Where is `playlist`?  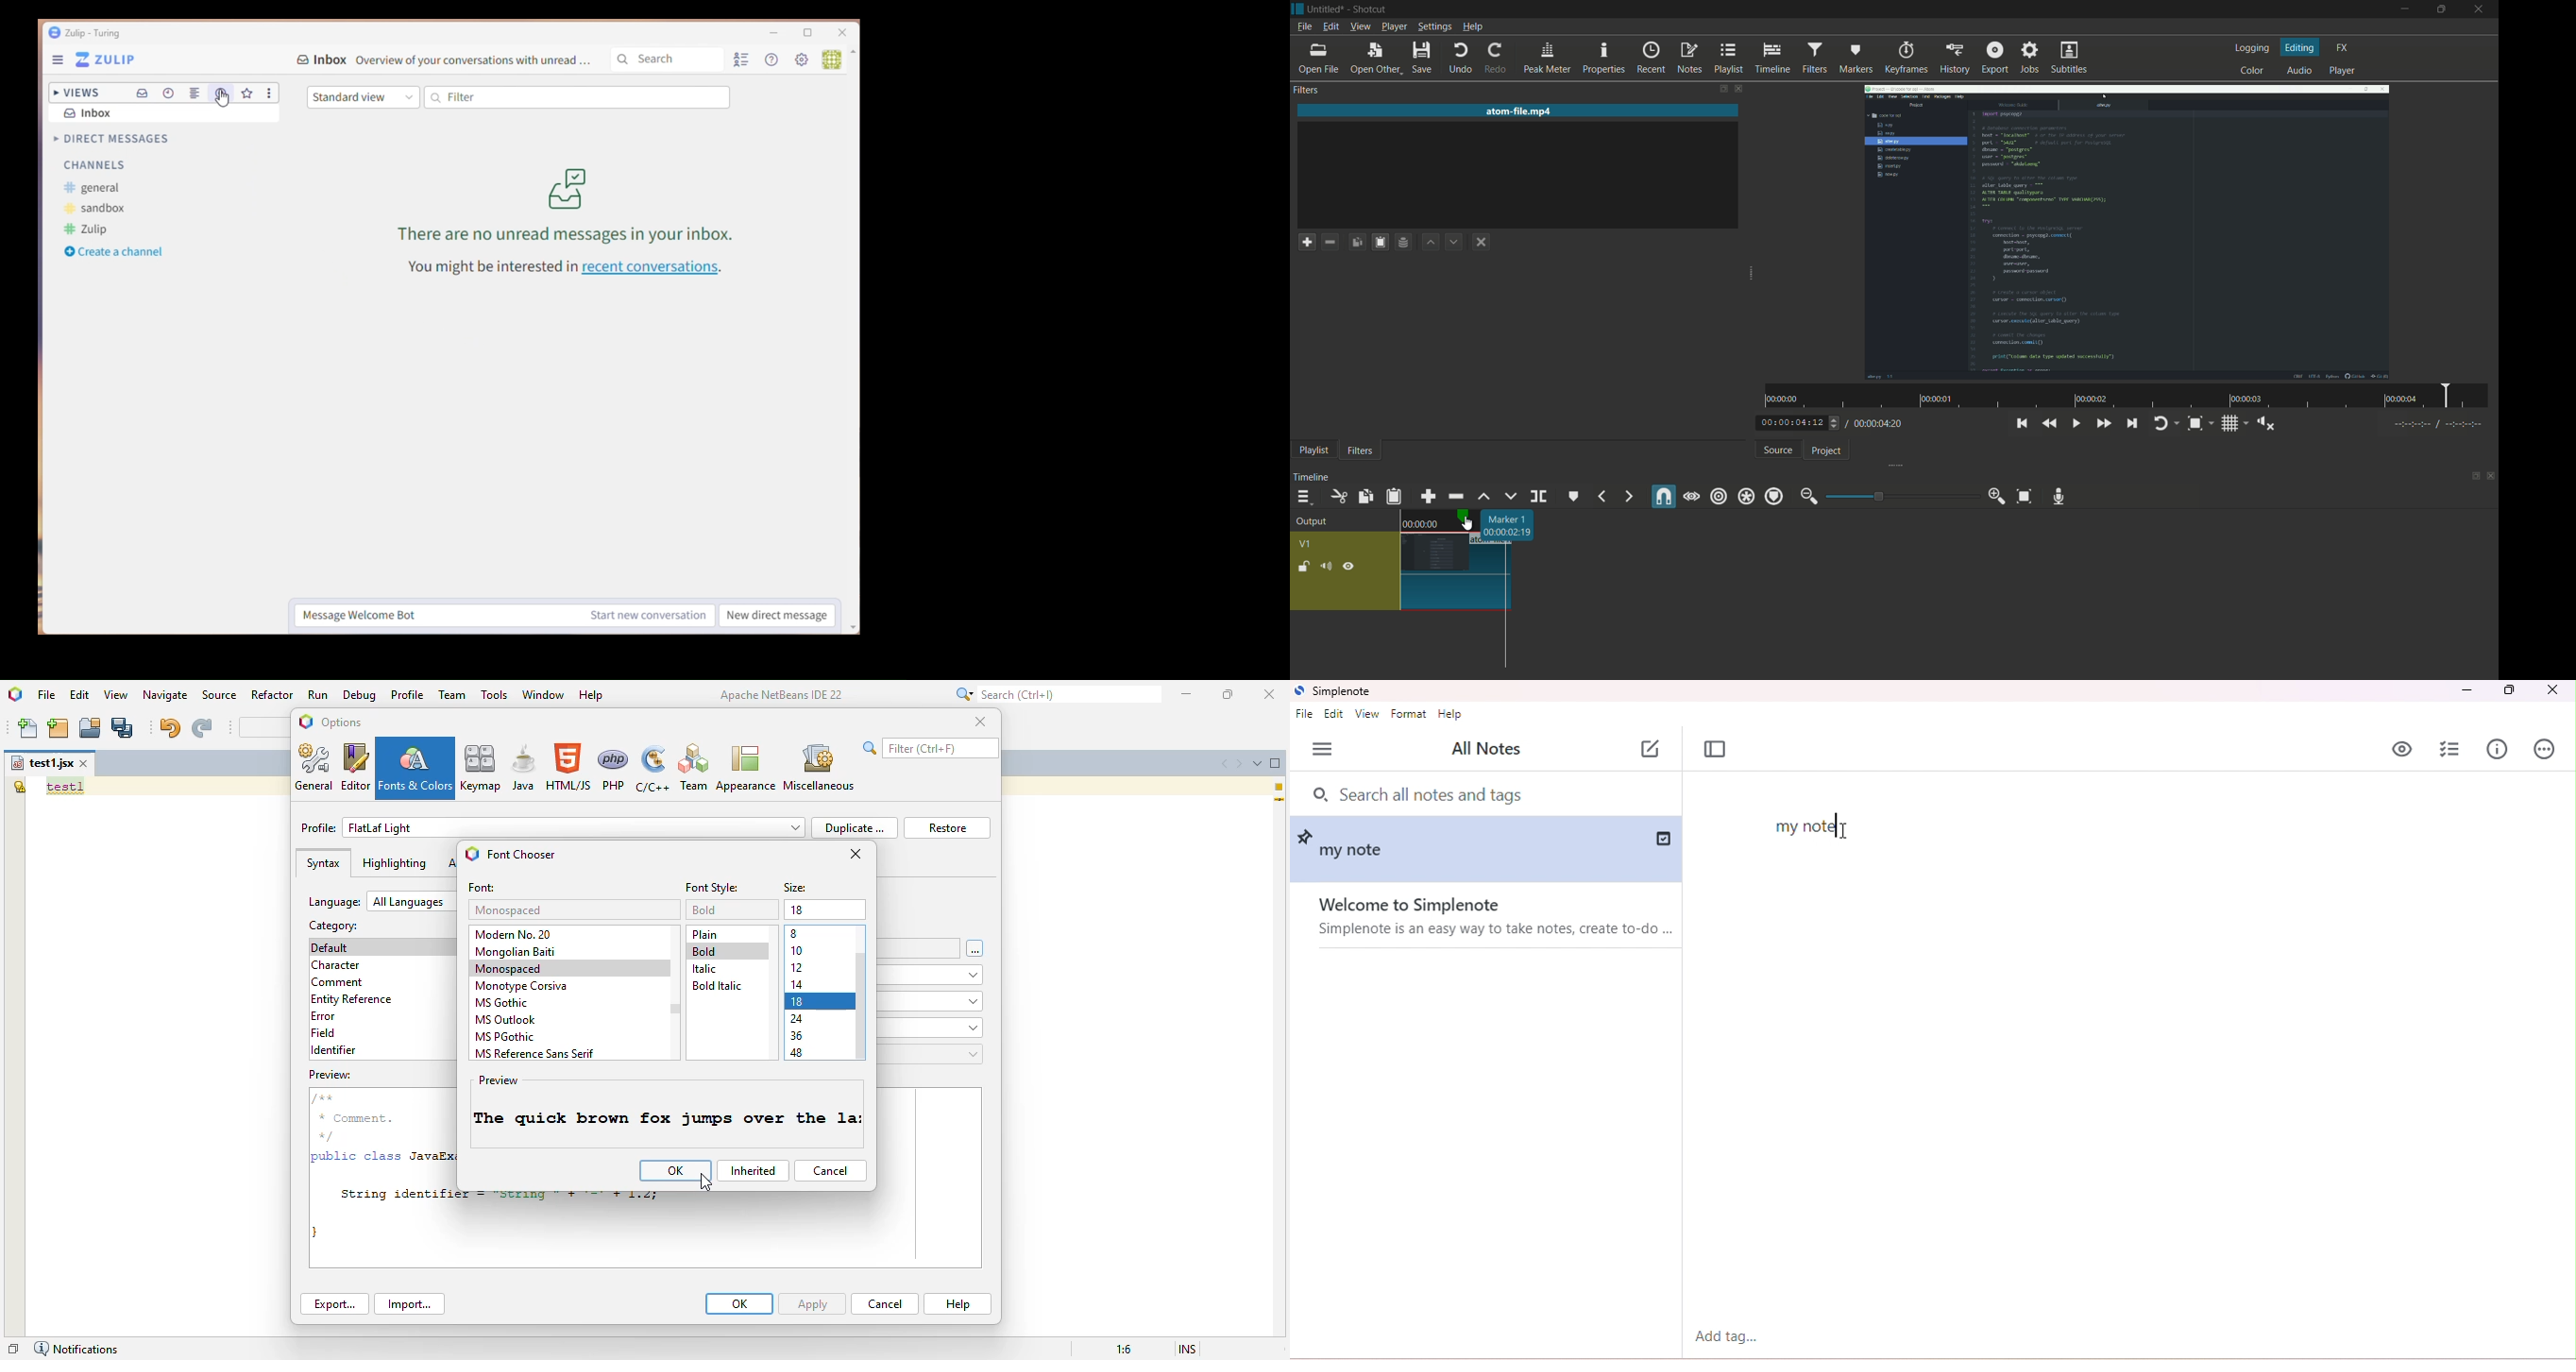 playlist is located at coordinates (1726, 57).